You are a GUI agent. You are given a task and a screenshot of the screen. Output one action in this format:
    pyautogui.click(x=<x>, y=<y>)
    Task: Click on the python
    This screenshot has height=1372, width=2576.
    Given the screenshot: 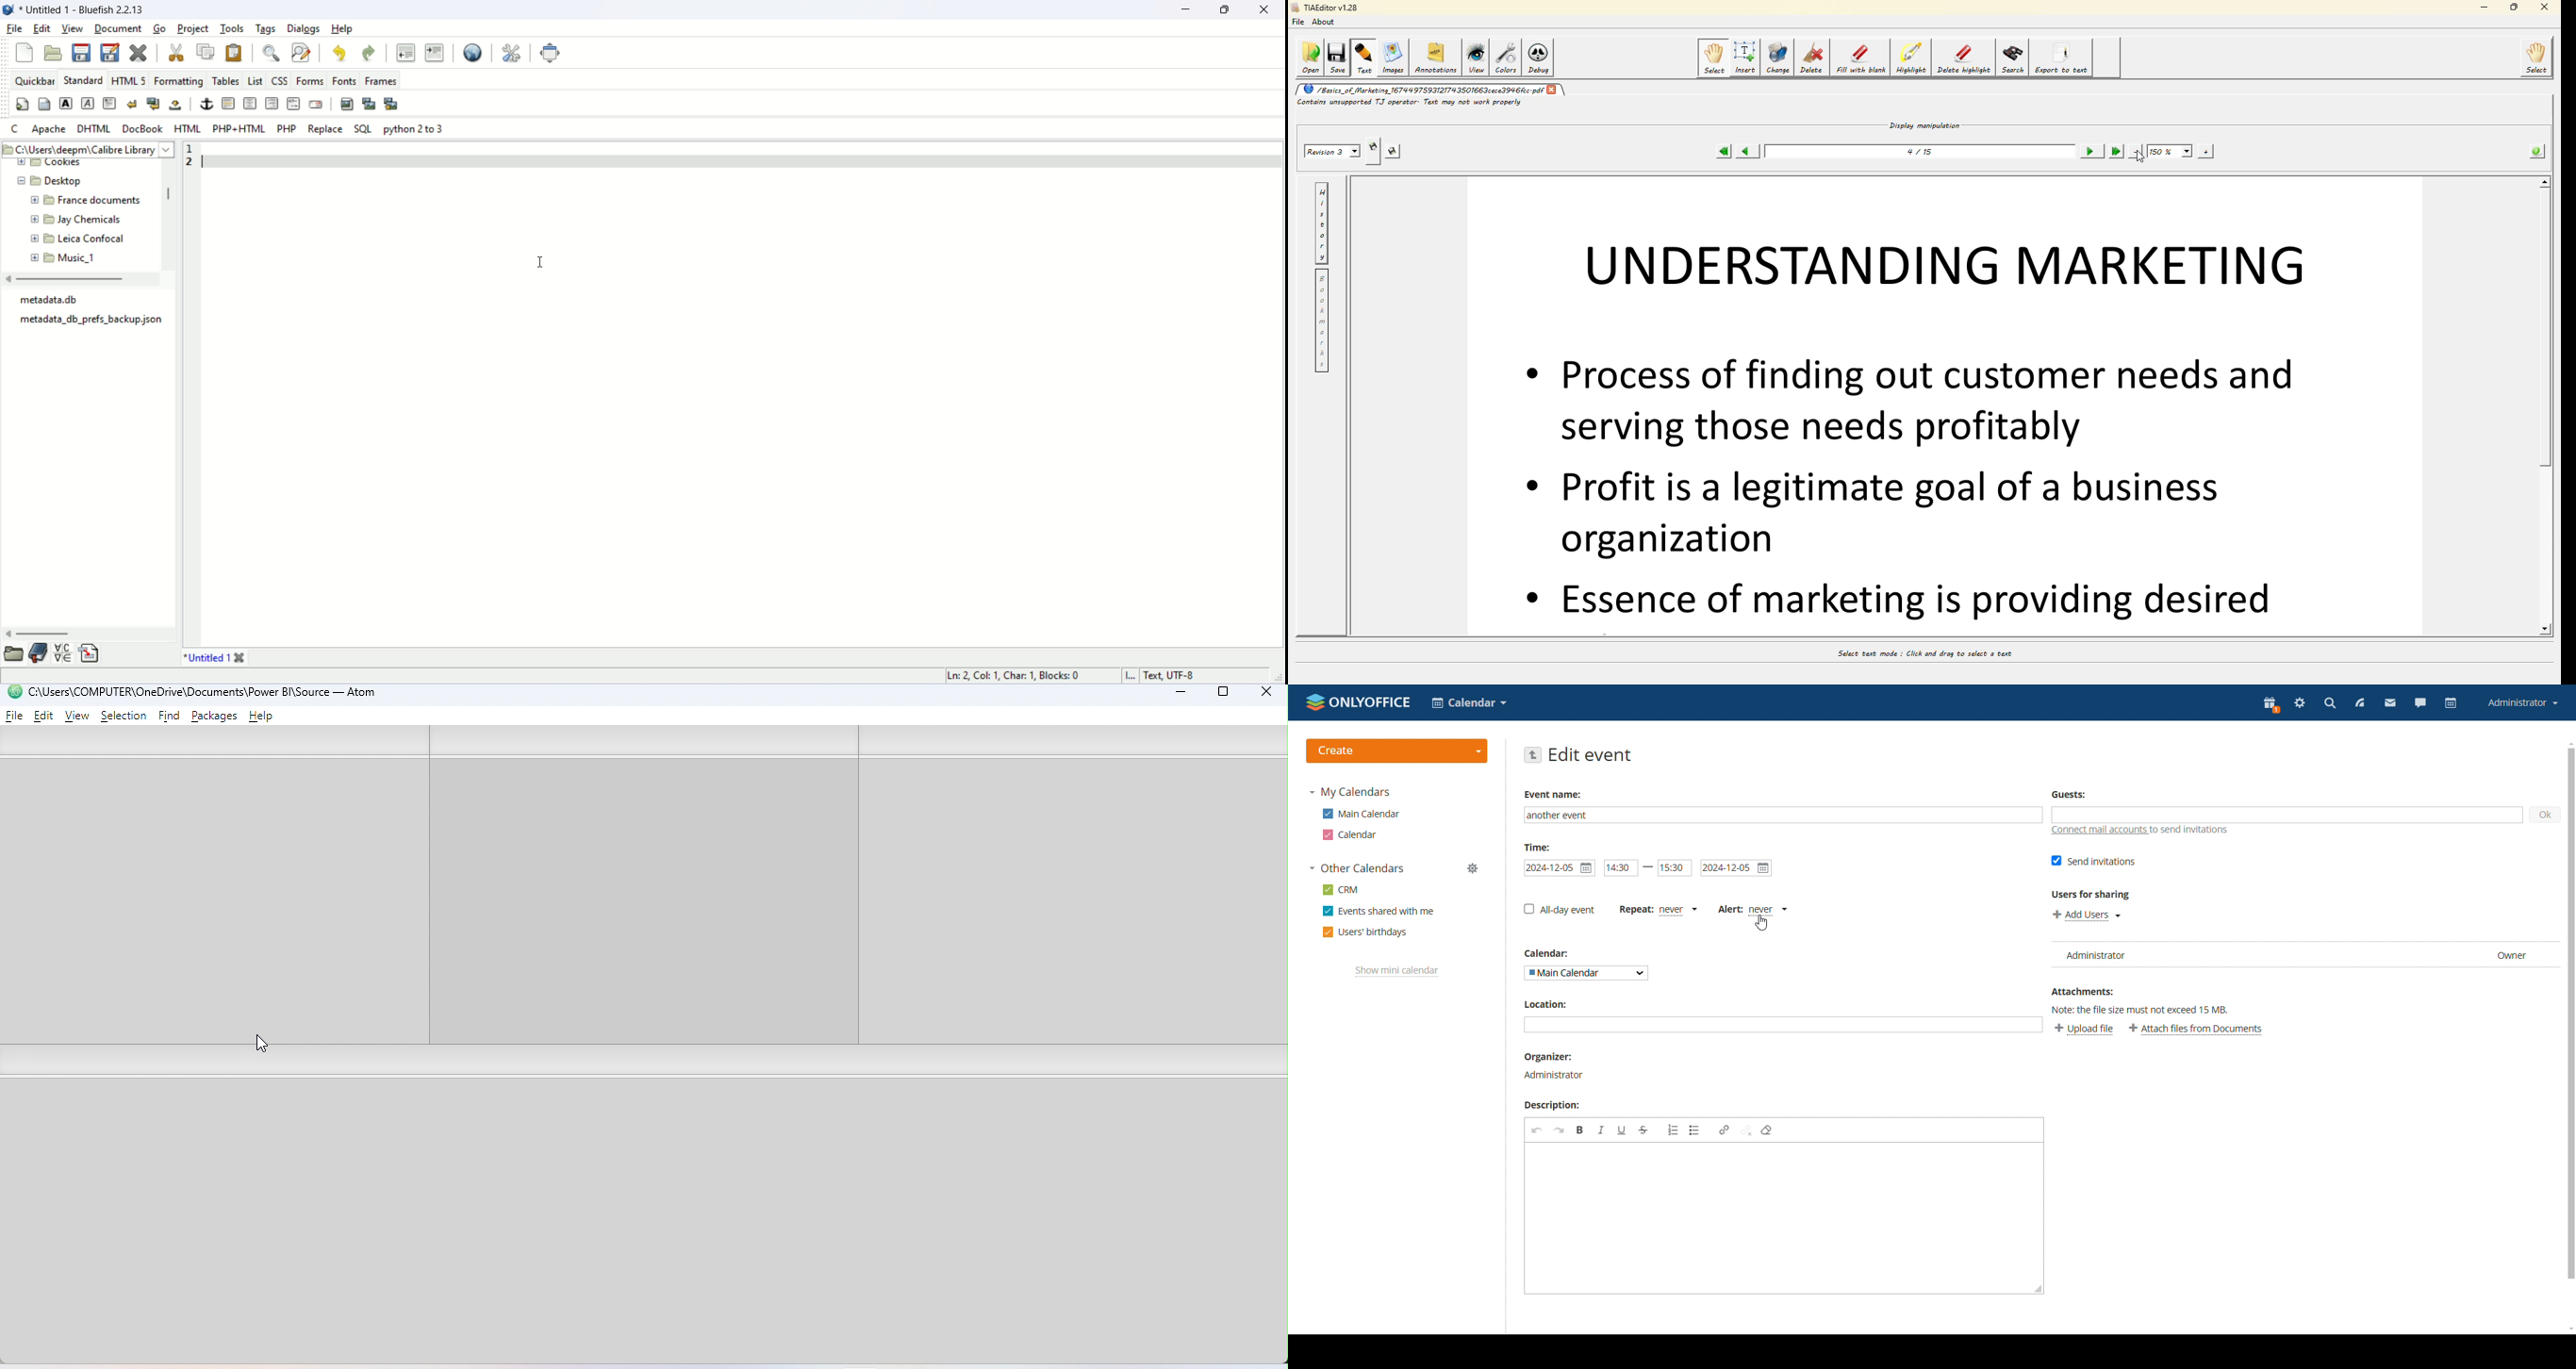 What is the action you would take?
    pyautogui.click(x=413, y=129)
    